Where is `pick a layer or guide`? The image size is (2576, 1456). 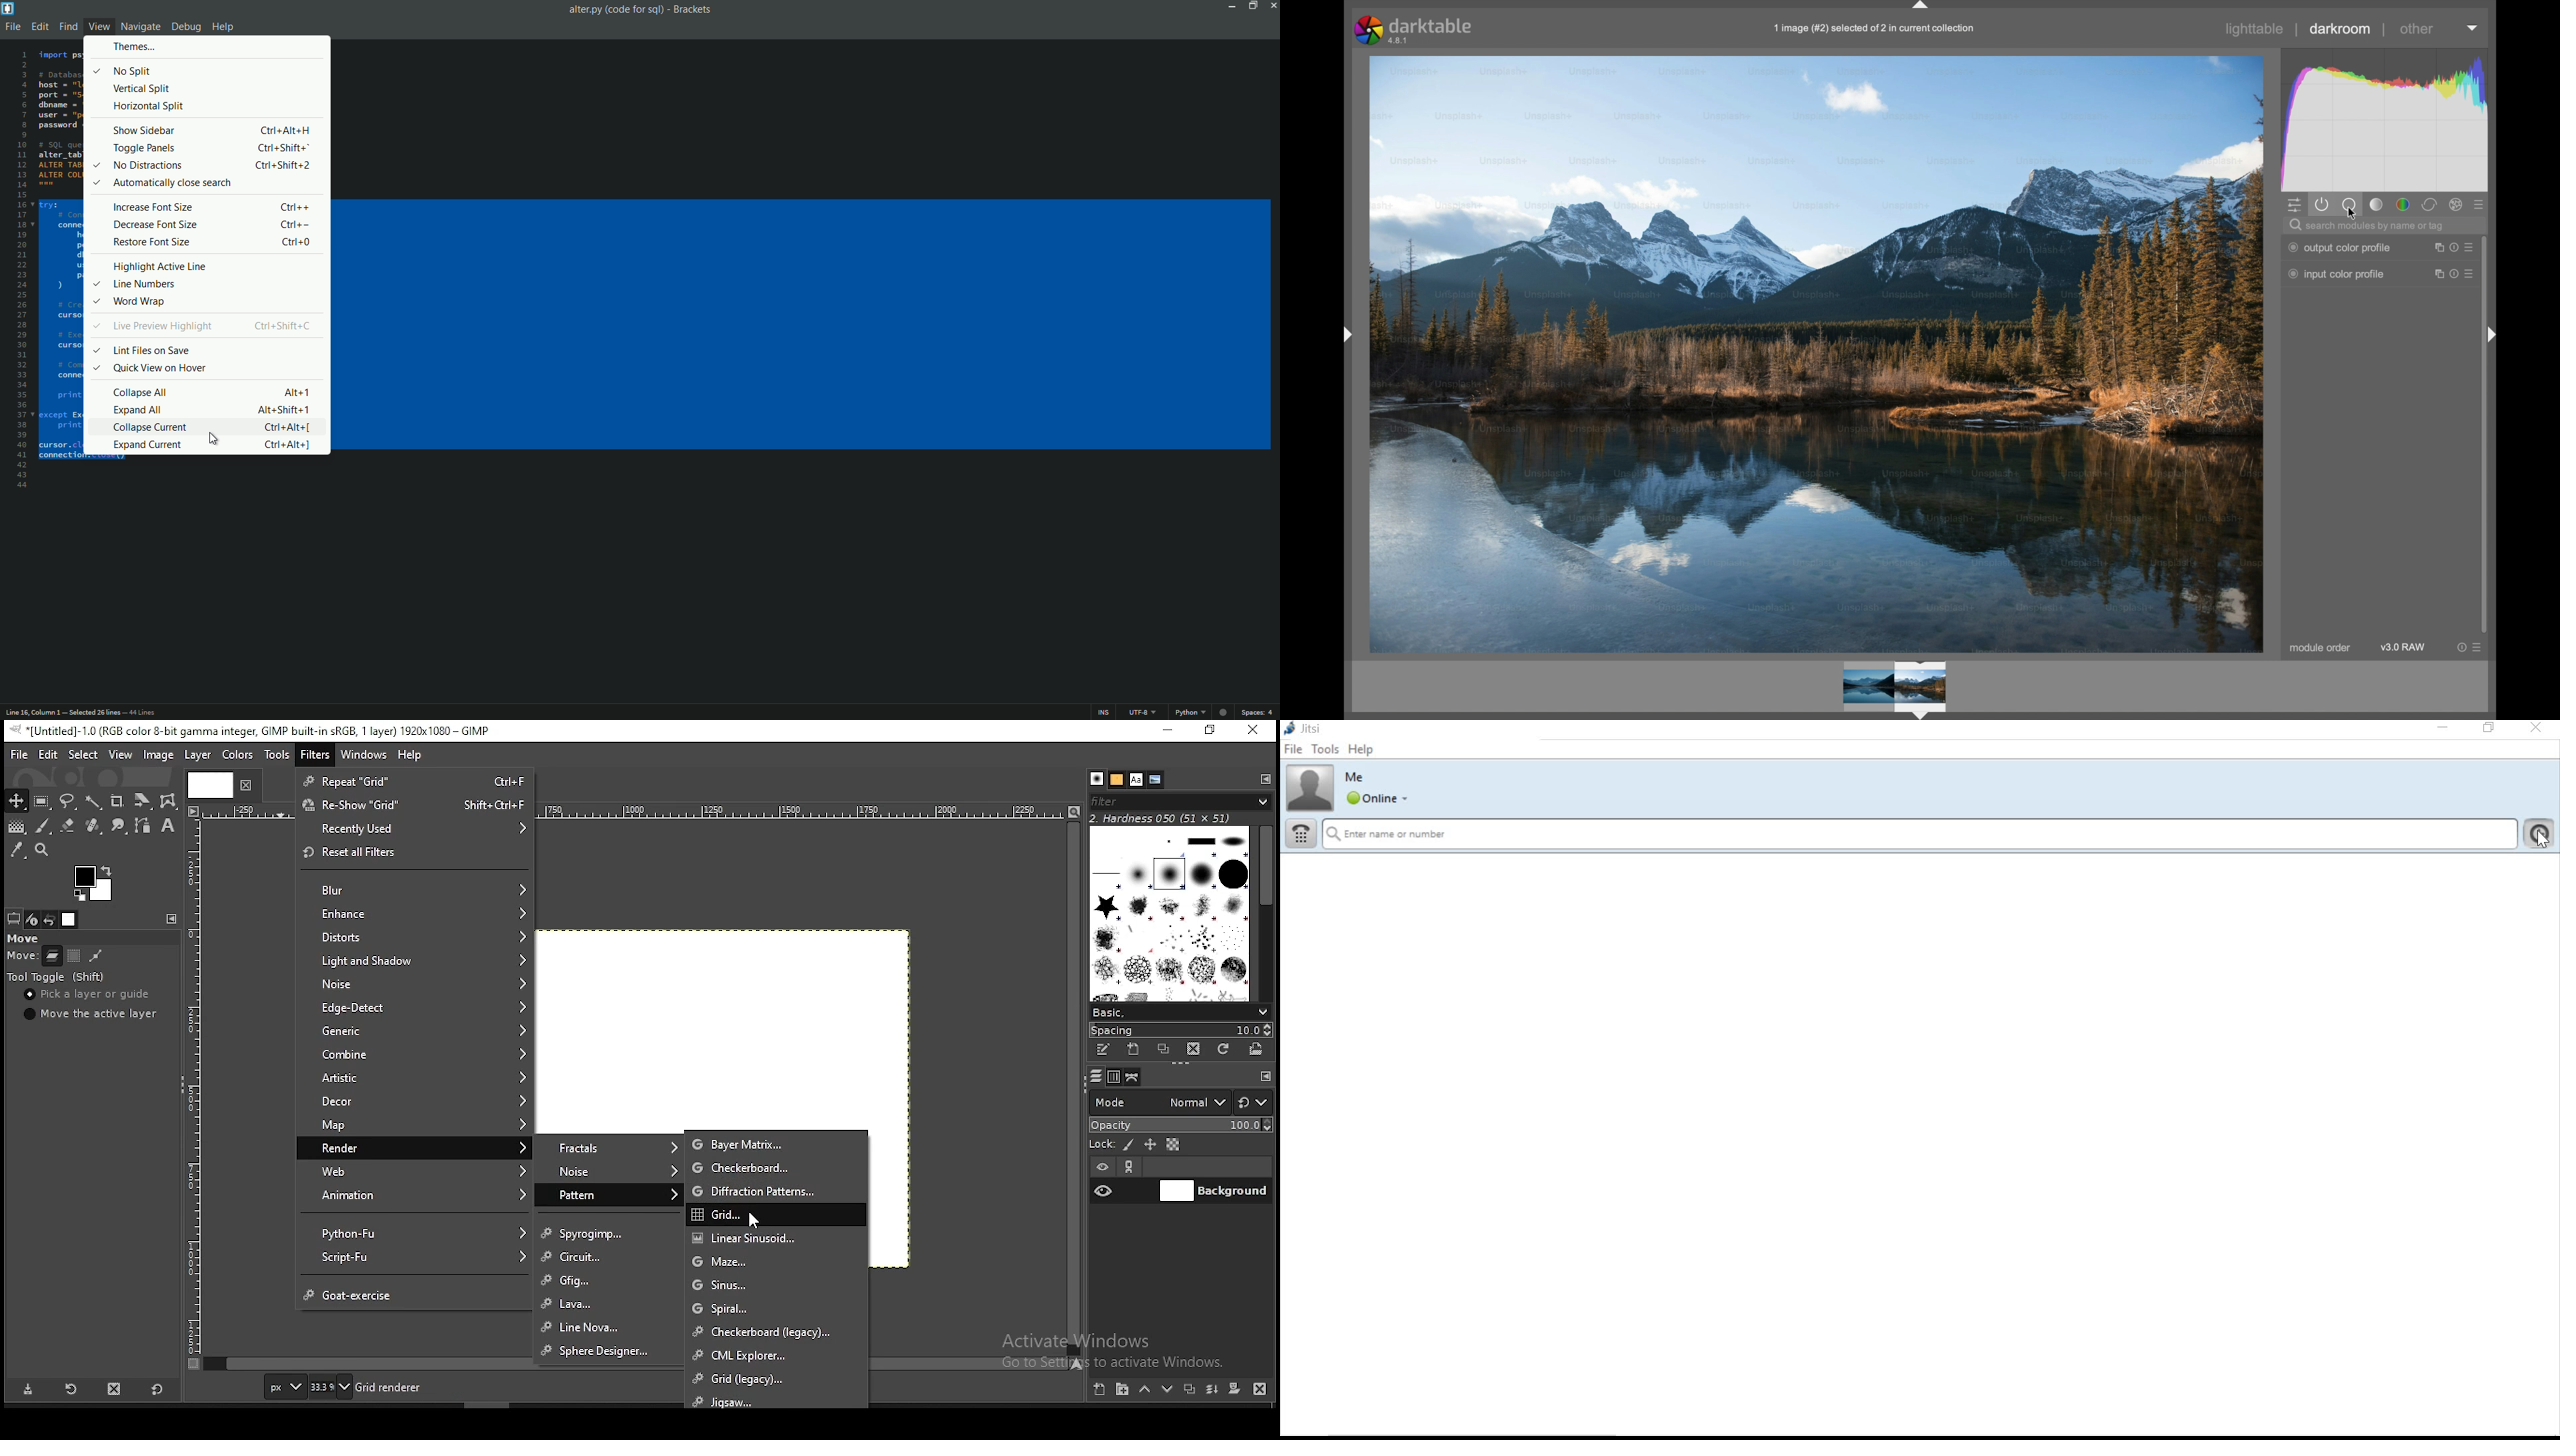 pick a layer or guide is located at coordinates (87, 995).